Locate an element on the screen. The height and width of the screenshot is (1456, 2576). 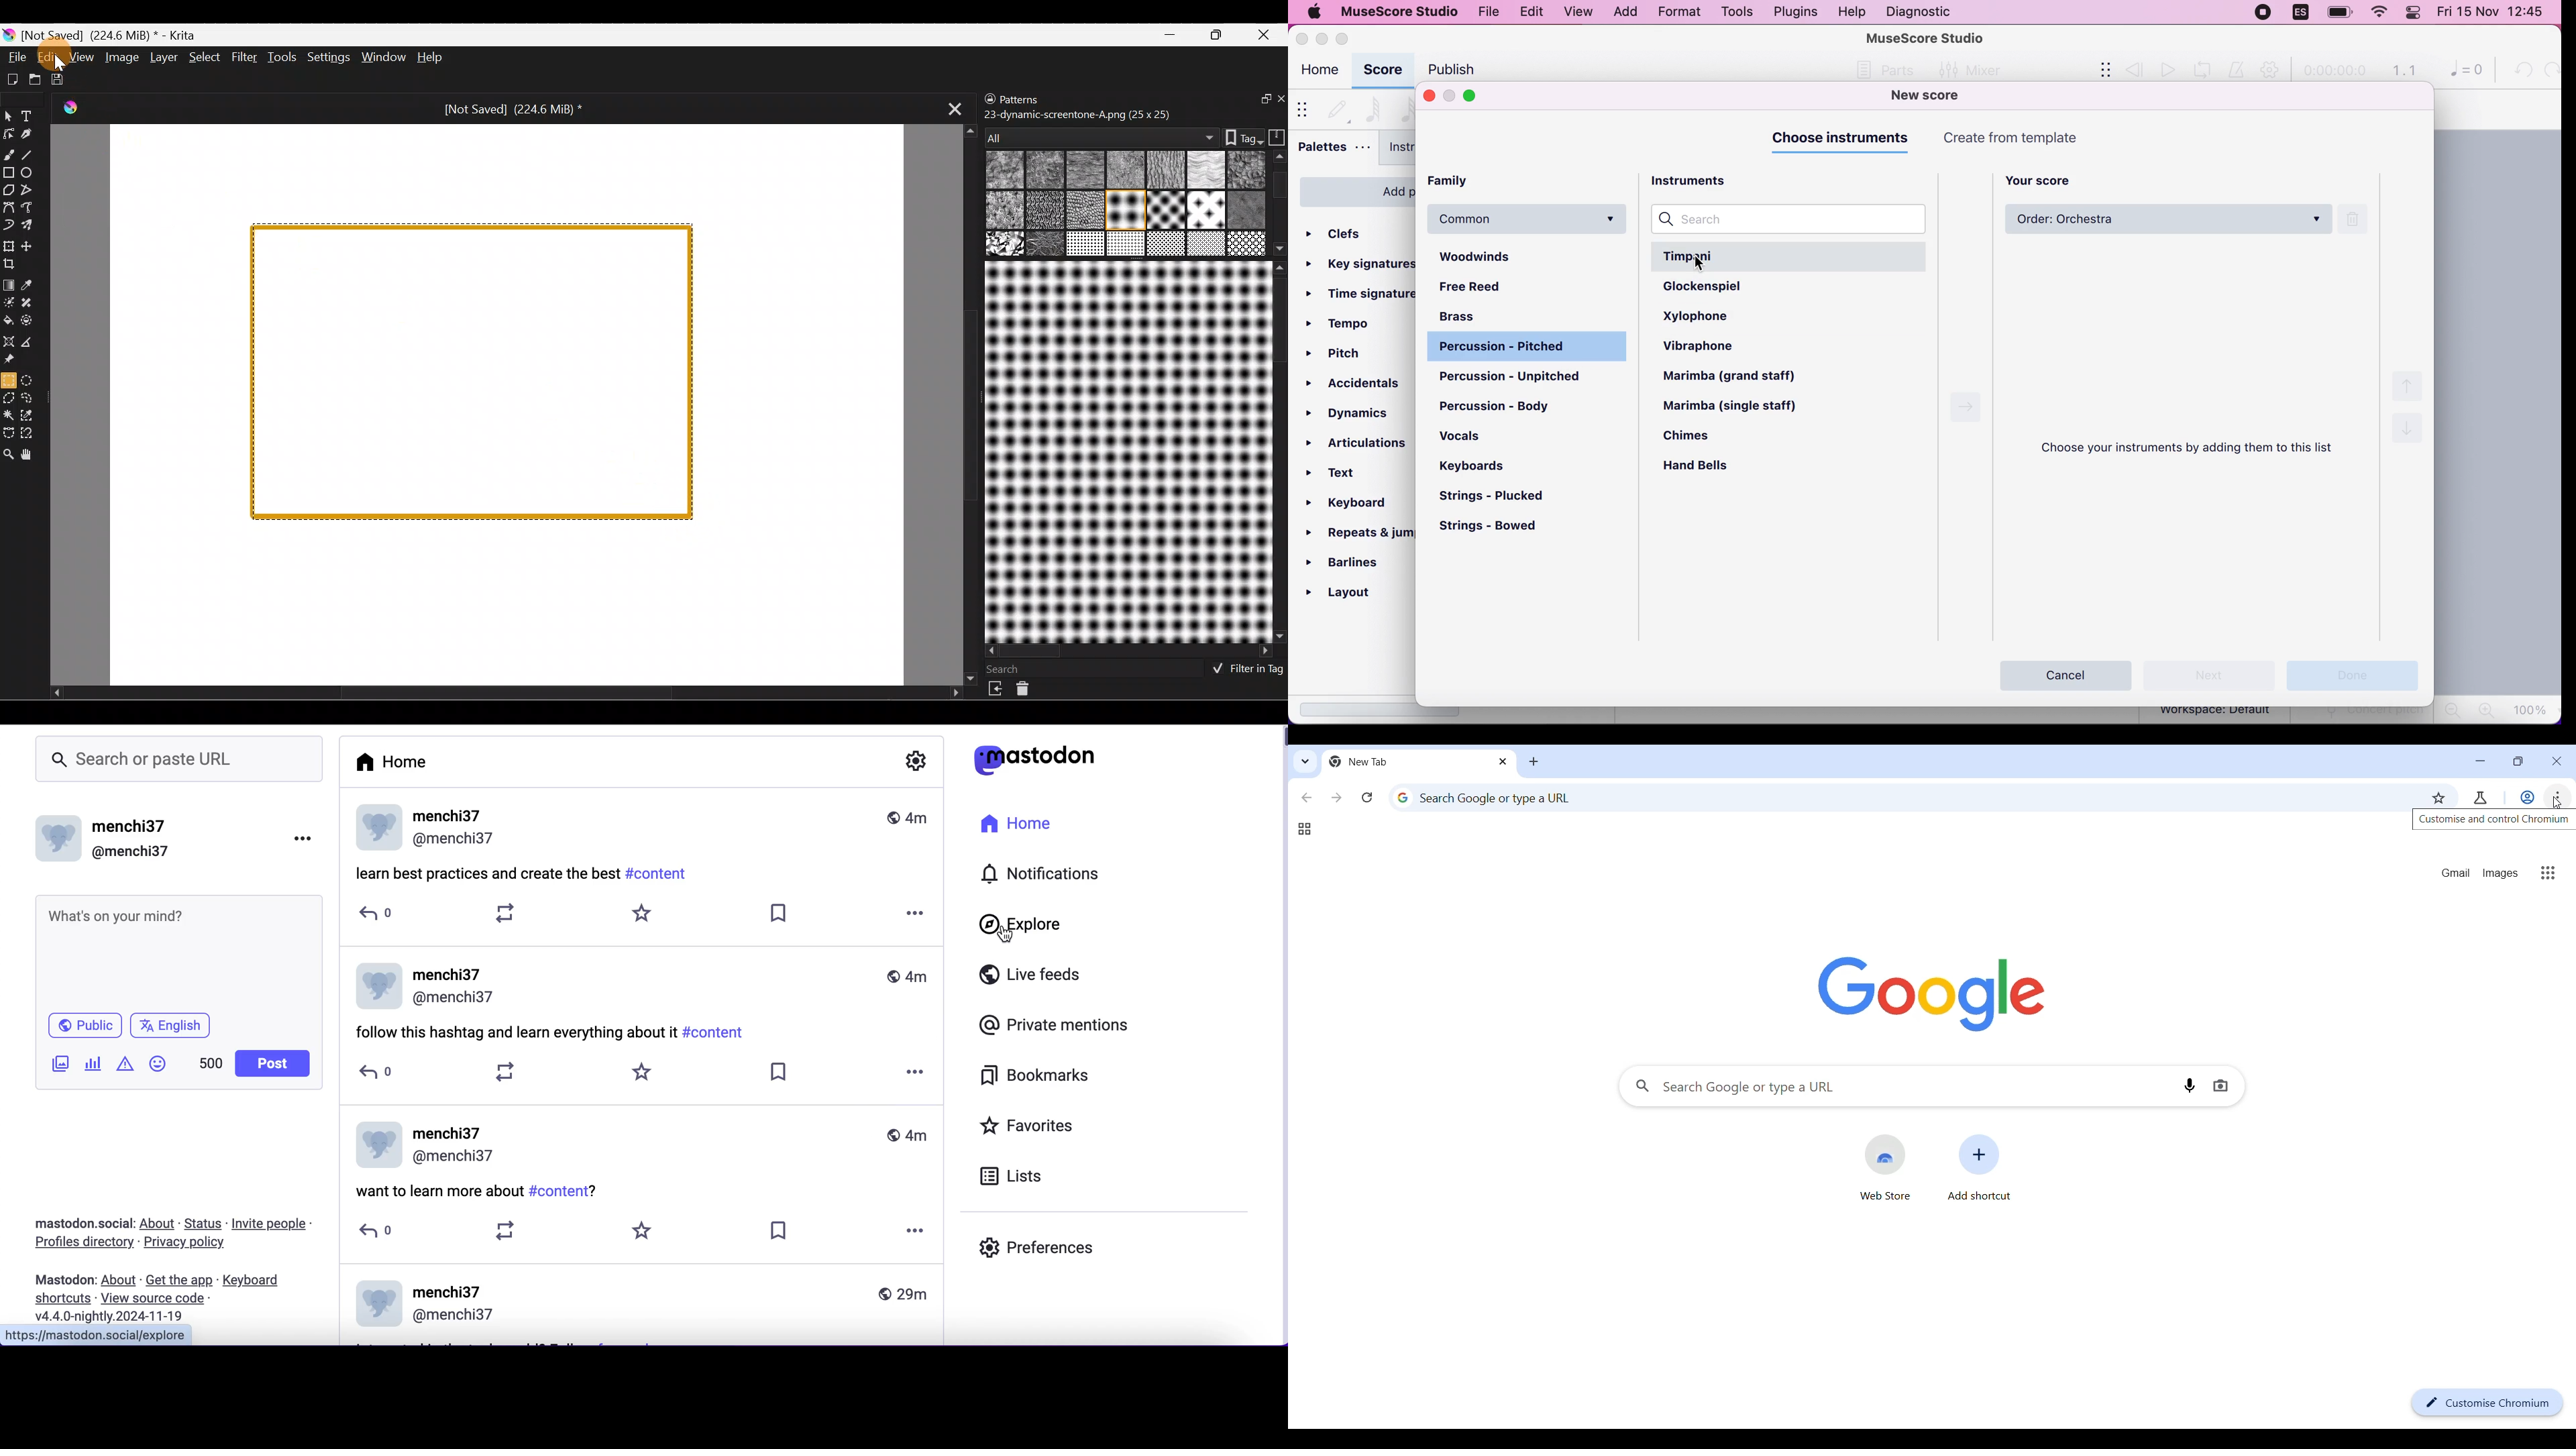
1.1 time is located at coordinates (2404, 71).